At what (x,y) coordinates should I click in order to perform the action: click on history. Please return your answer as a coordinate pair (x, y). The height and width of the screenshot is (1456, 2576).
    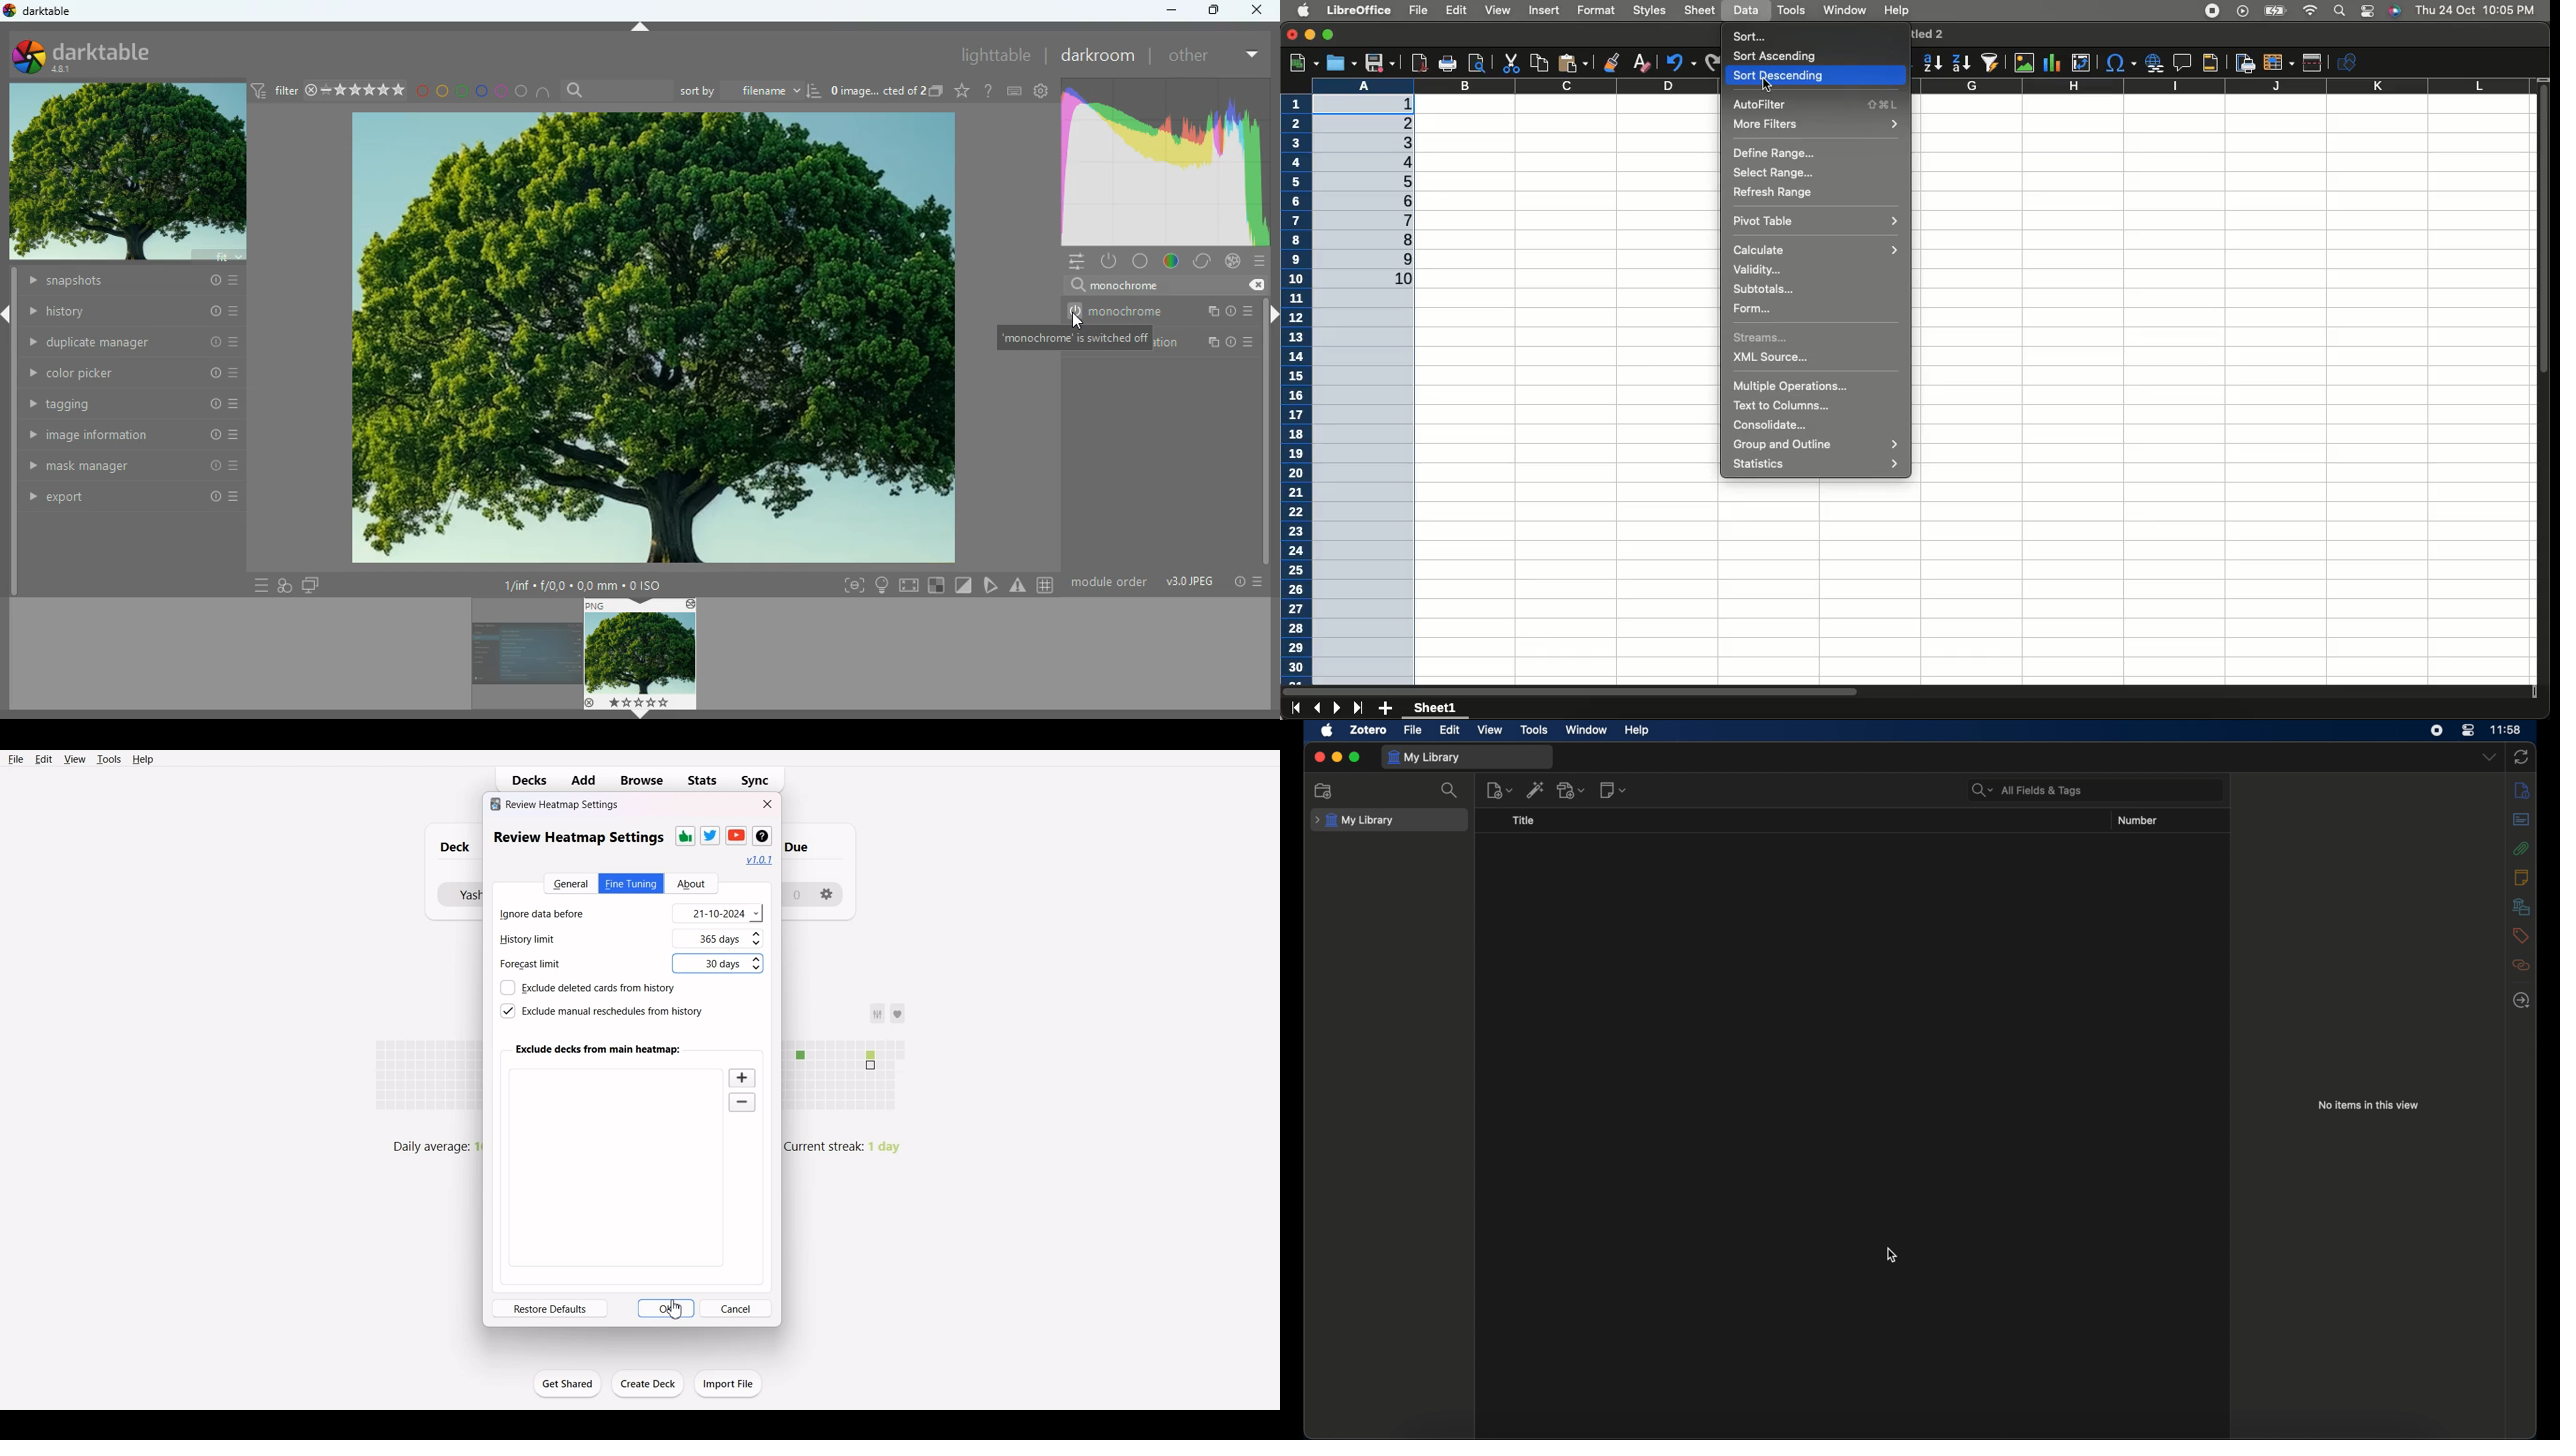
    Looking at the image, I should click on (135, 312).